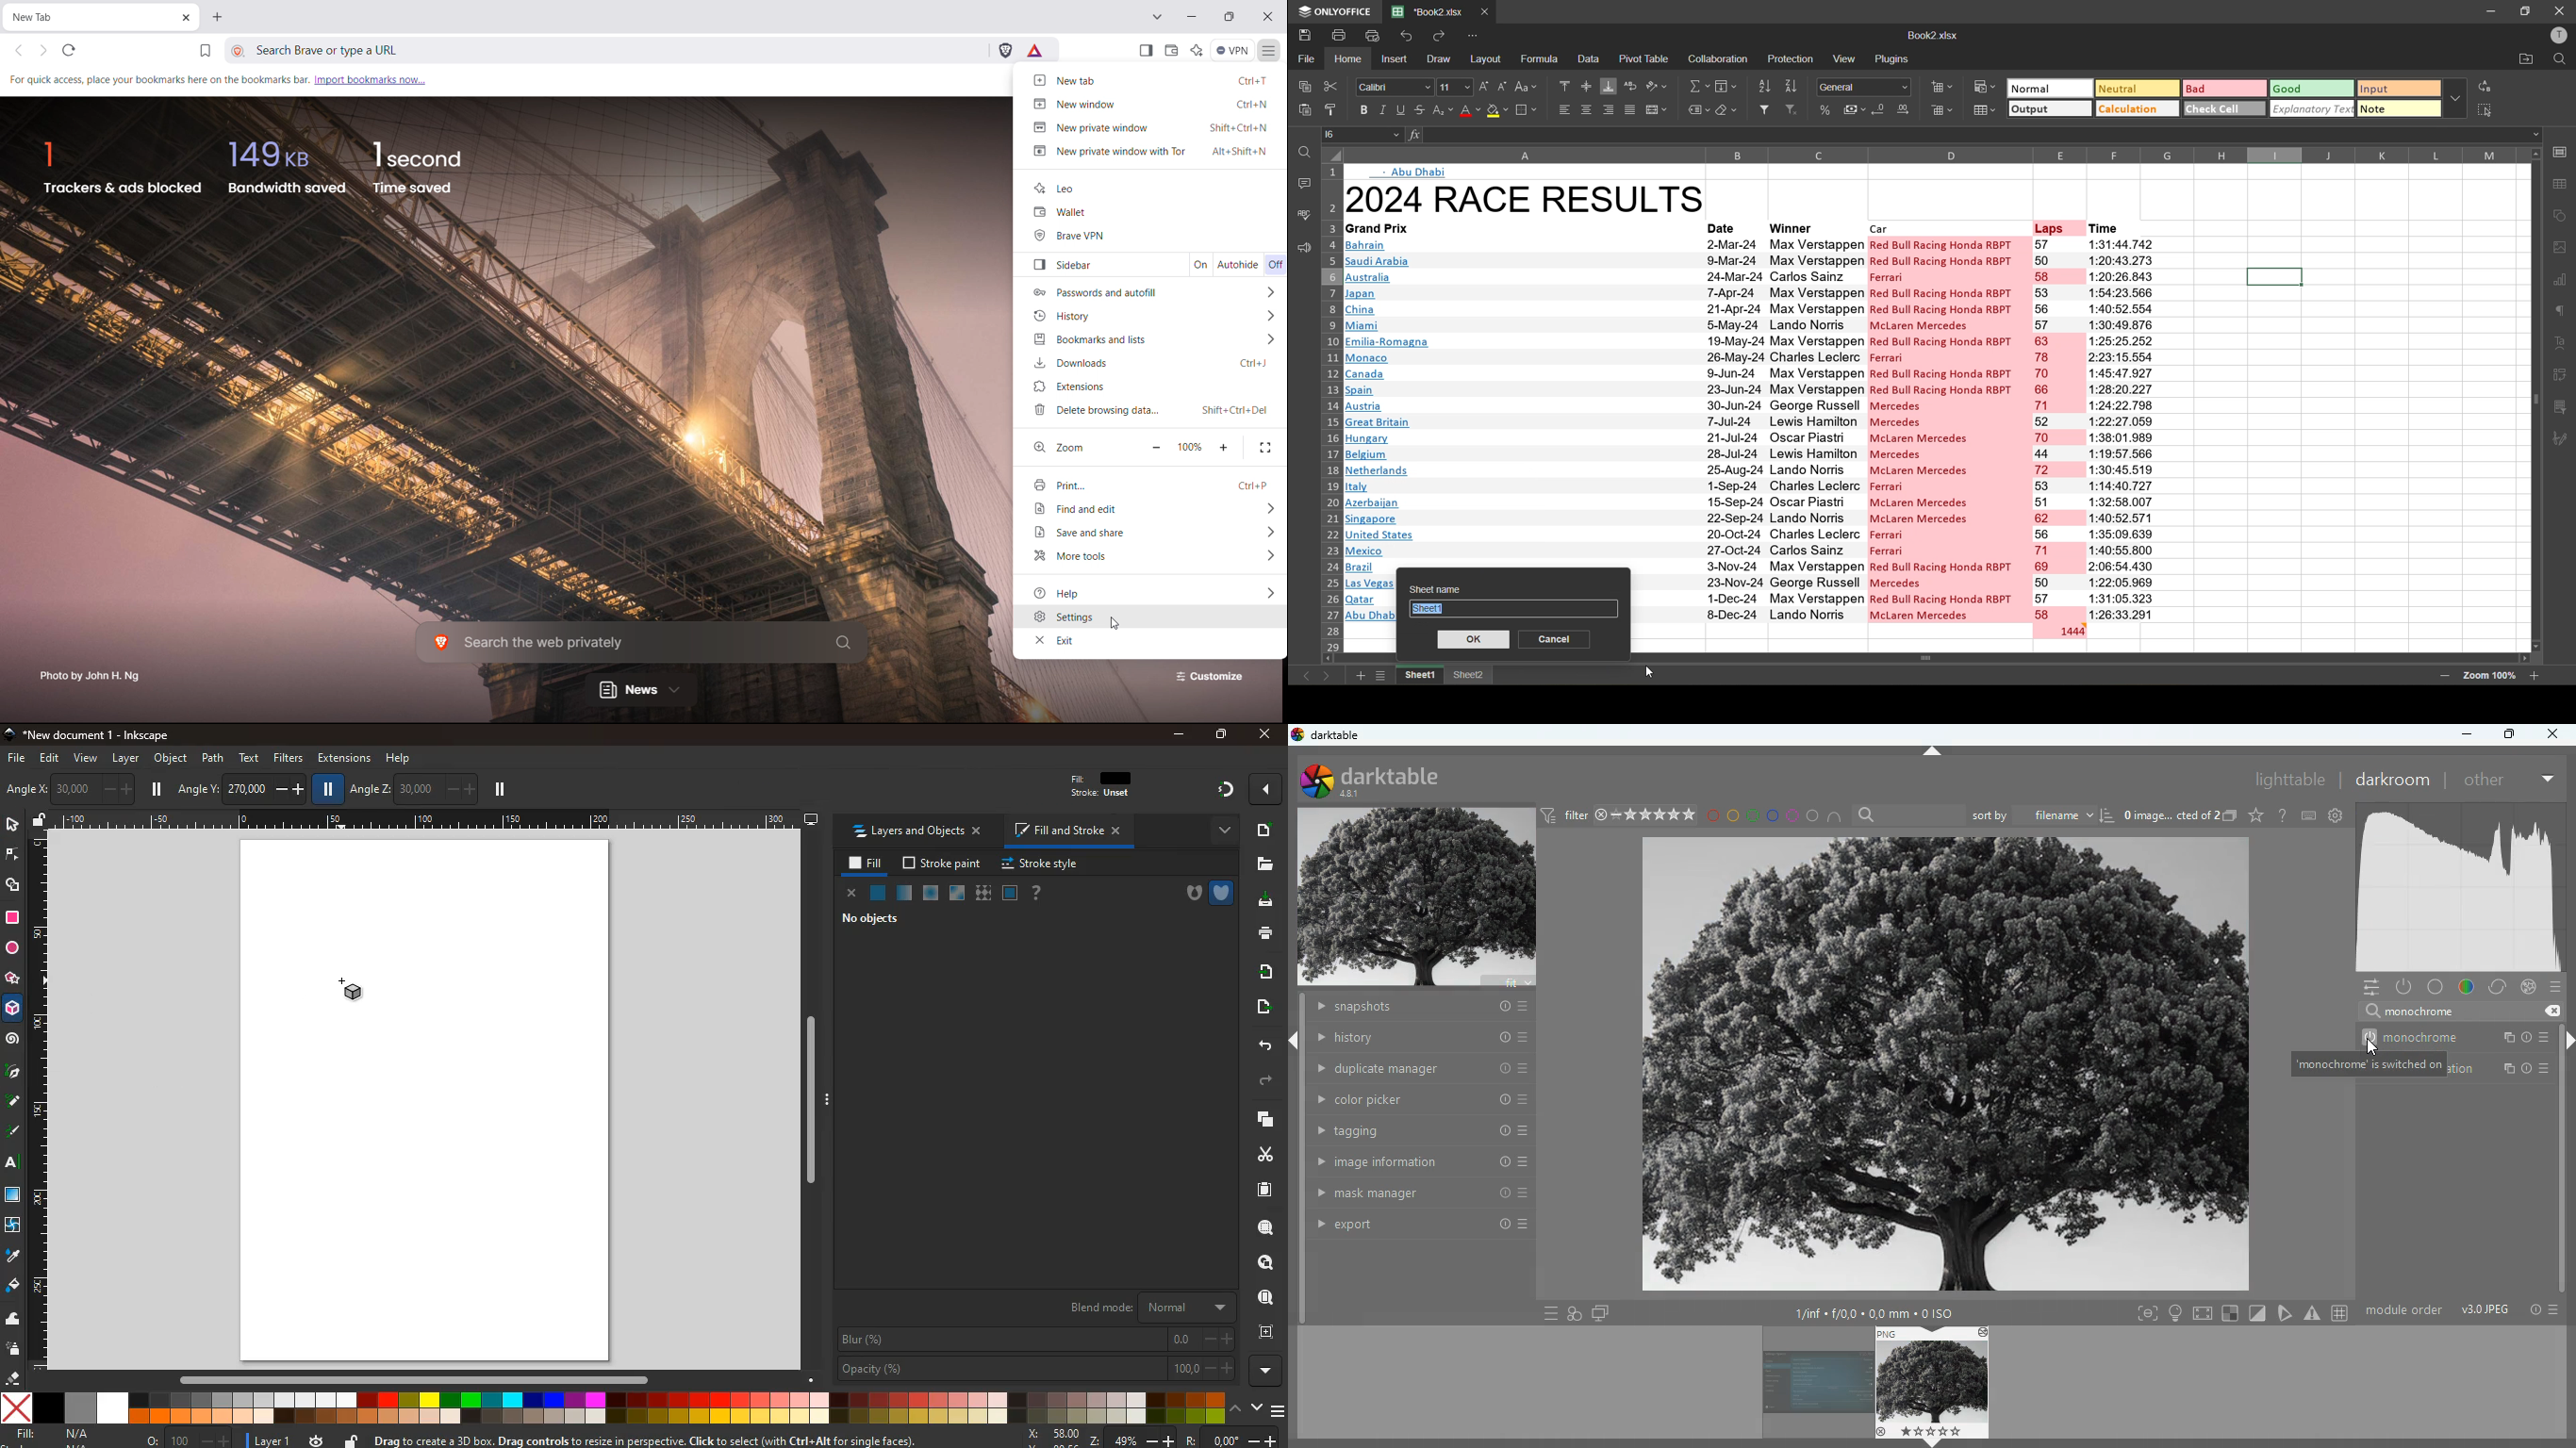 Image resolution: width=2576 pixels, height=1456 pixels. What do you see at coordinates (2283, 815) in the screenshot?
I see `help` at bounding box center [2283, 815].